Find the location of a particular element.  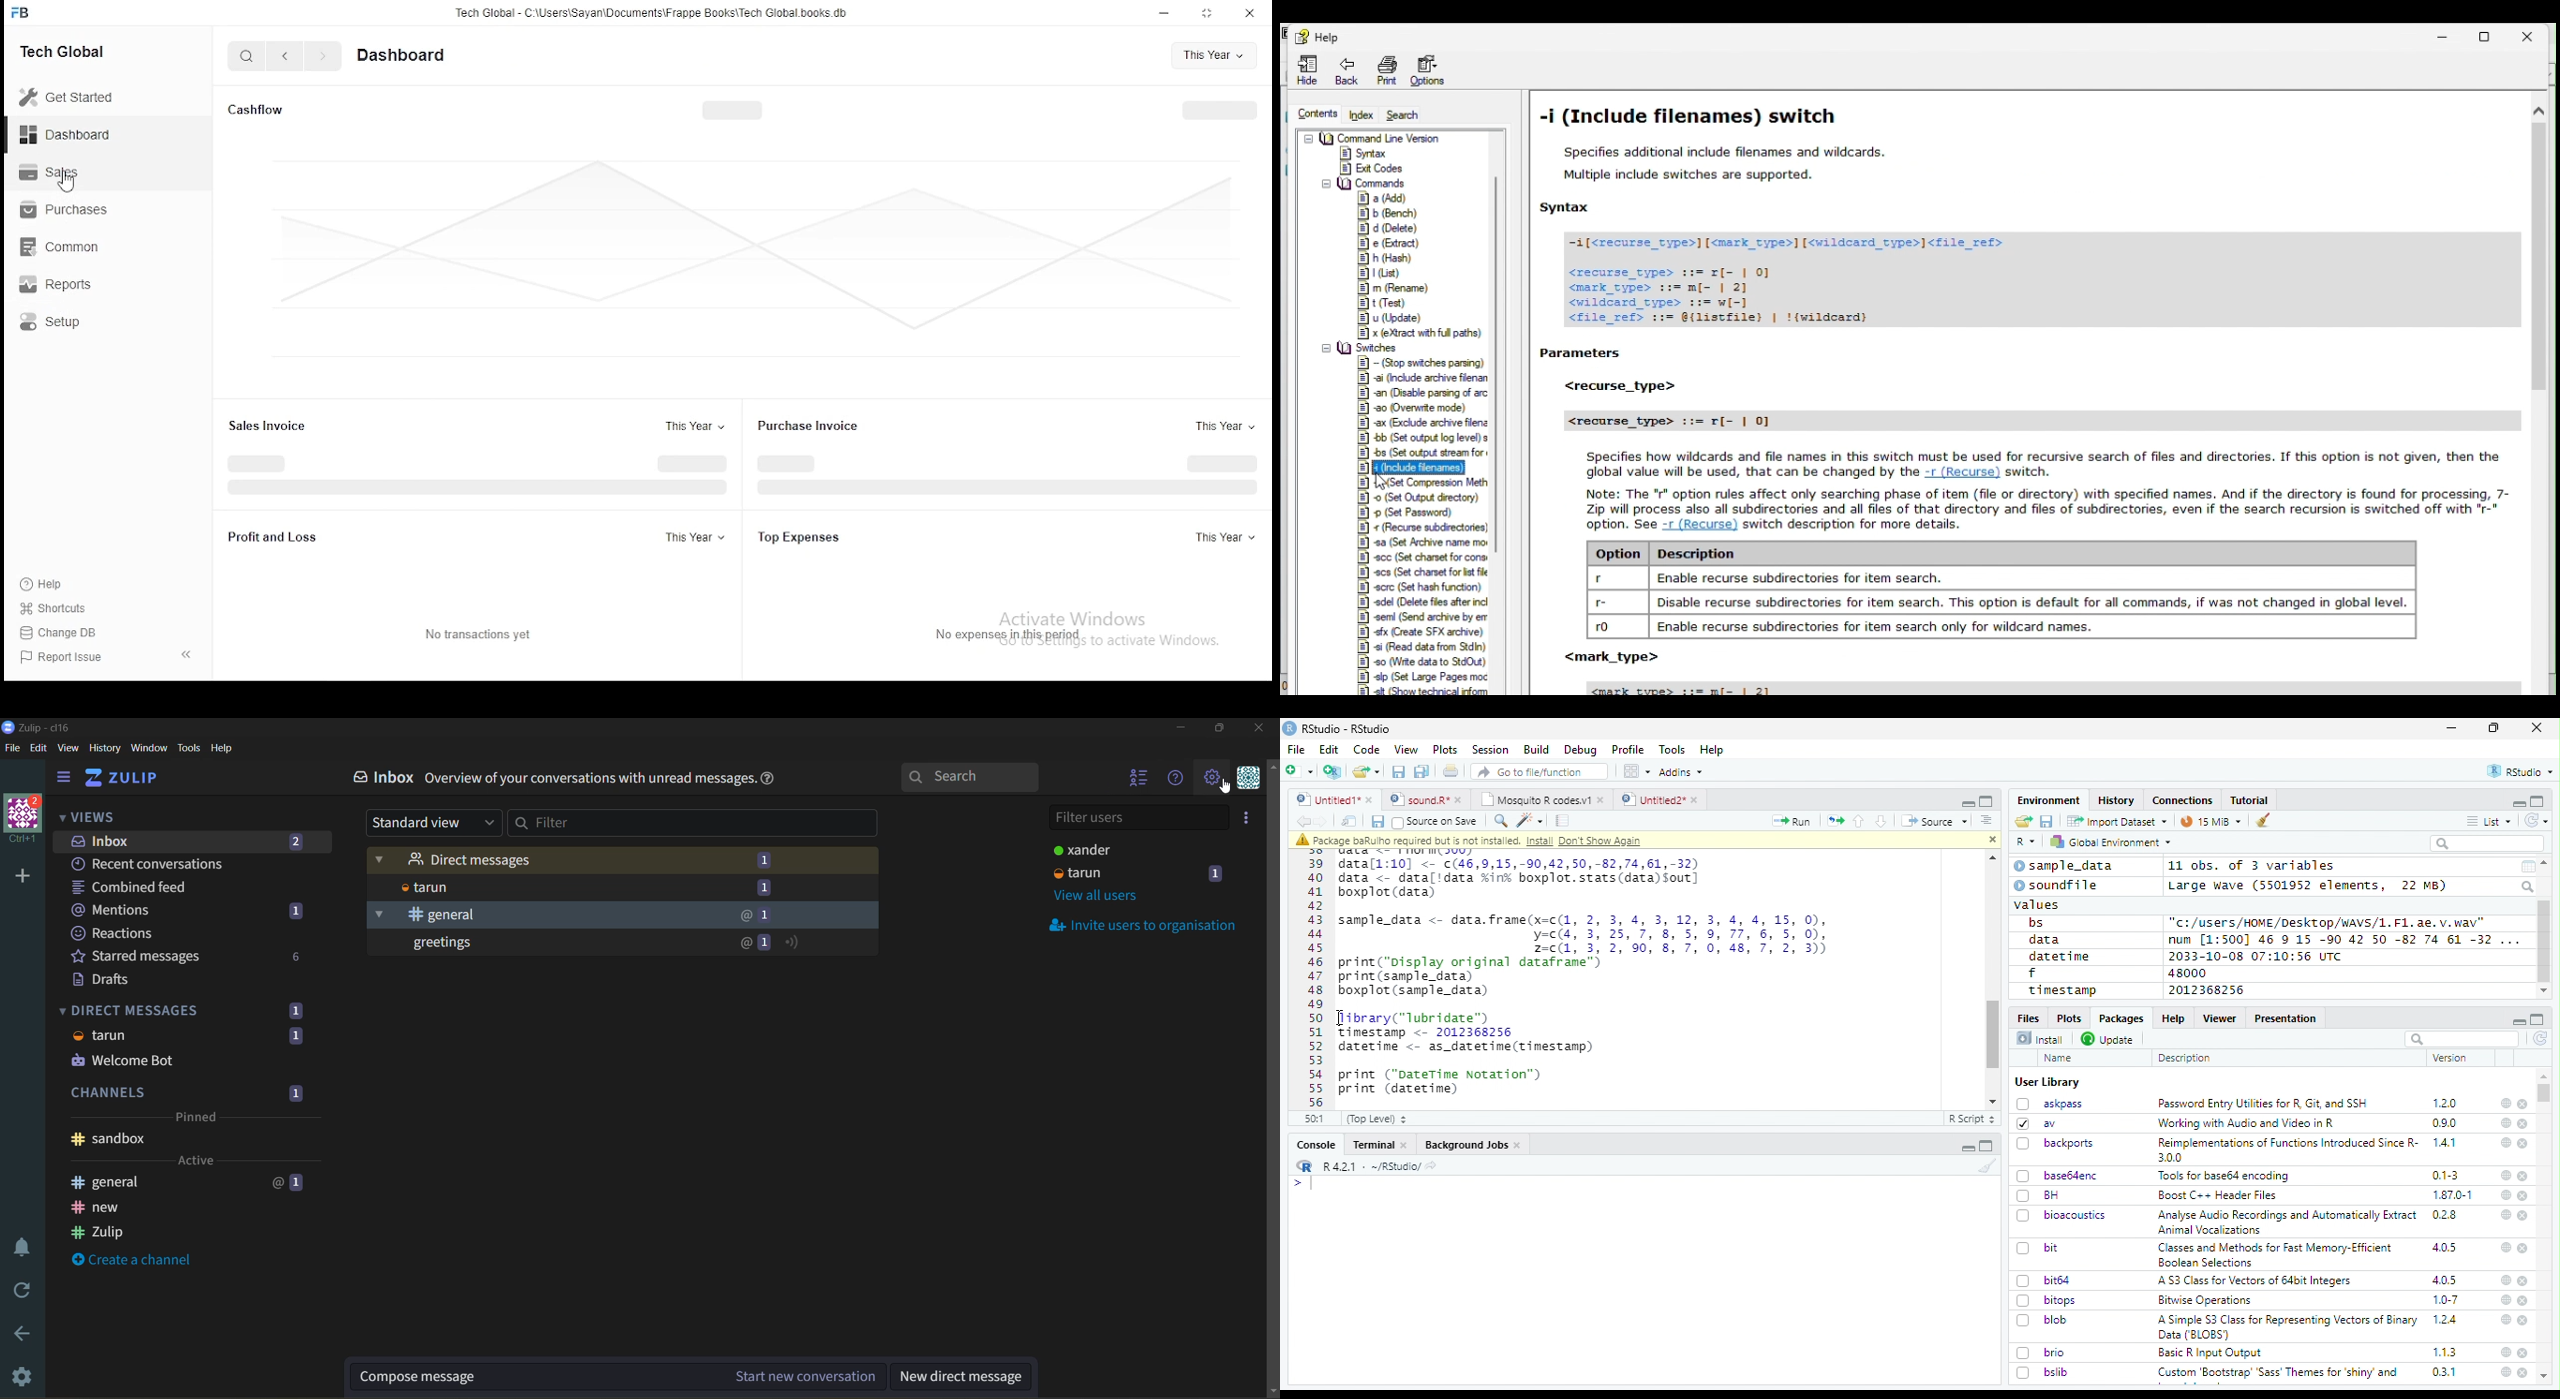

maximize is located at coordinates (2493, 728).